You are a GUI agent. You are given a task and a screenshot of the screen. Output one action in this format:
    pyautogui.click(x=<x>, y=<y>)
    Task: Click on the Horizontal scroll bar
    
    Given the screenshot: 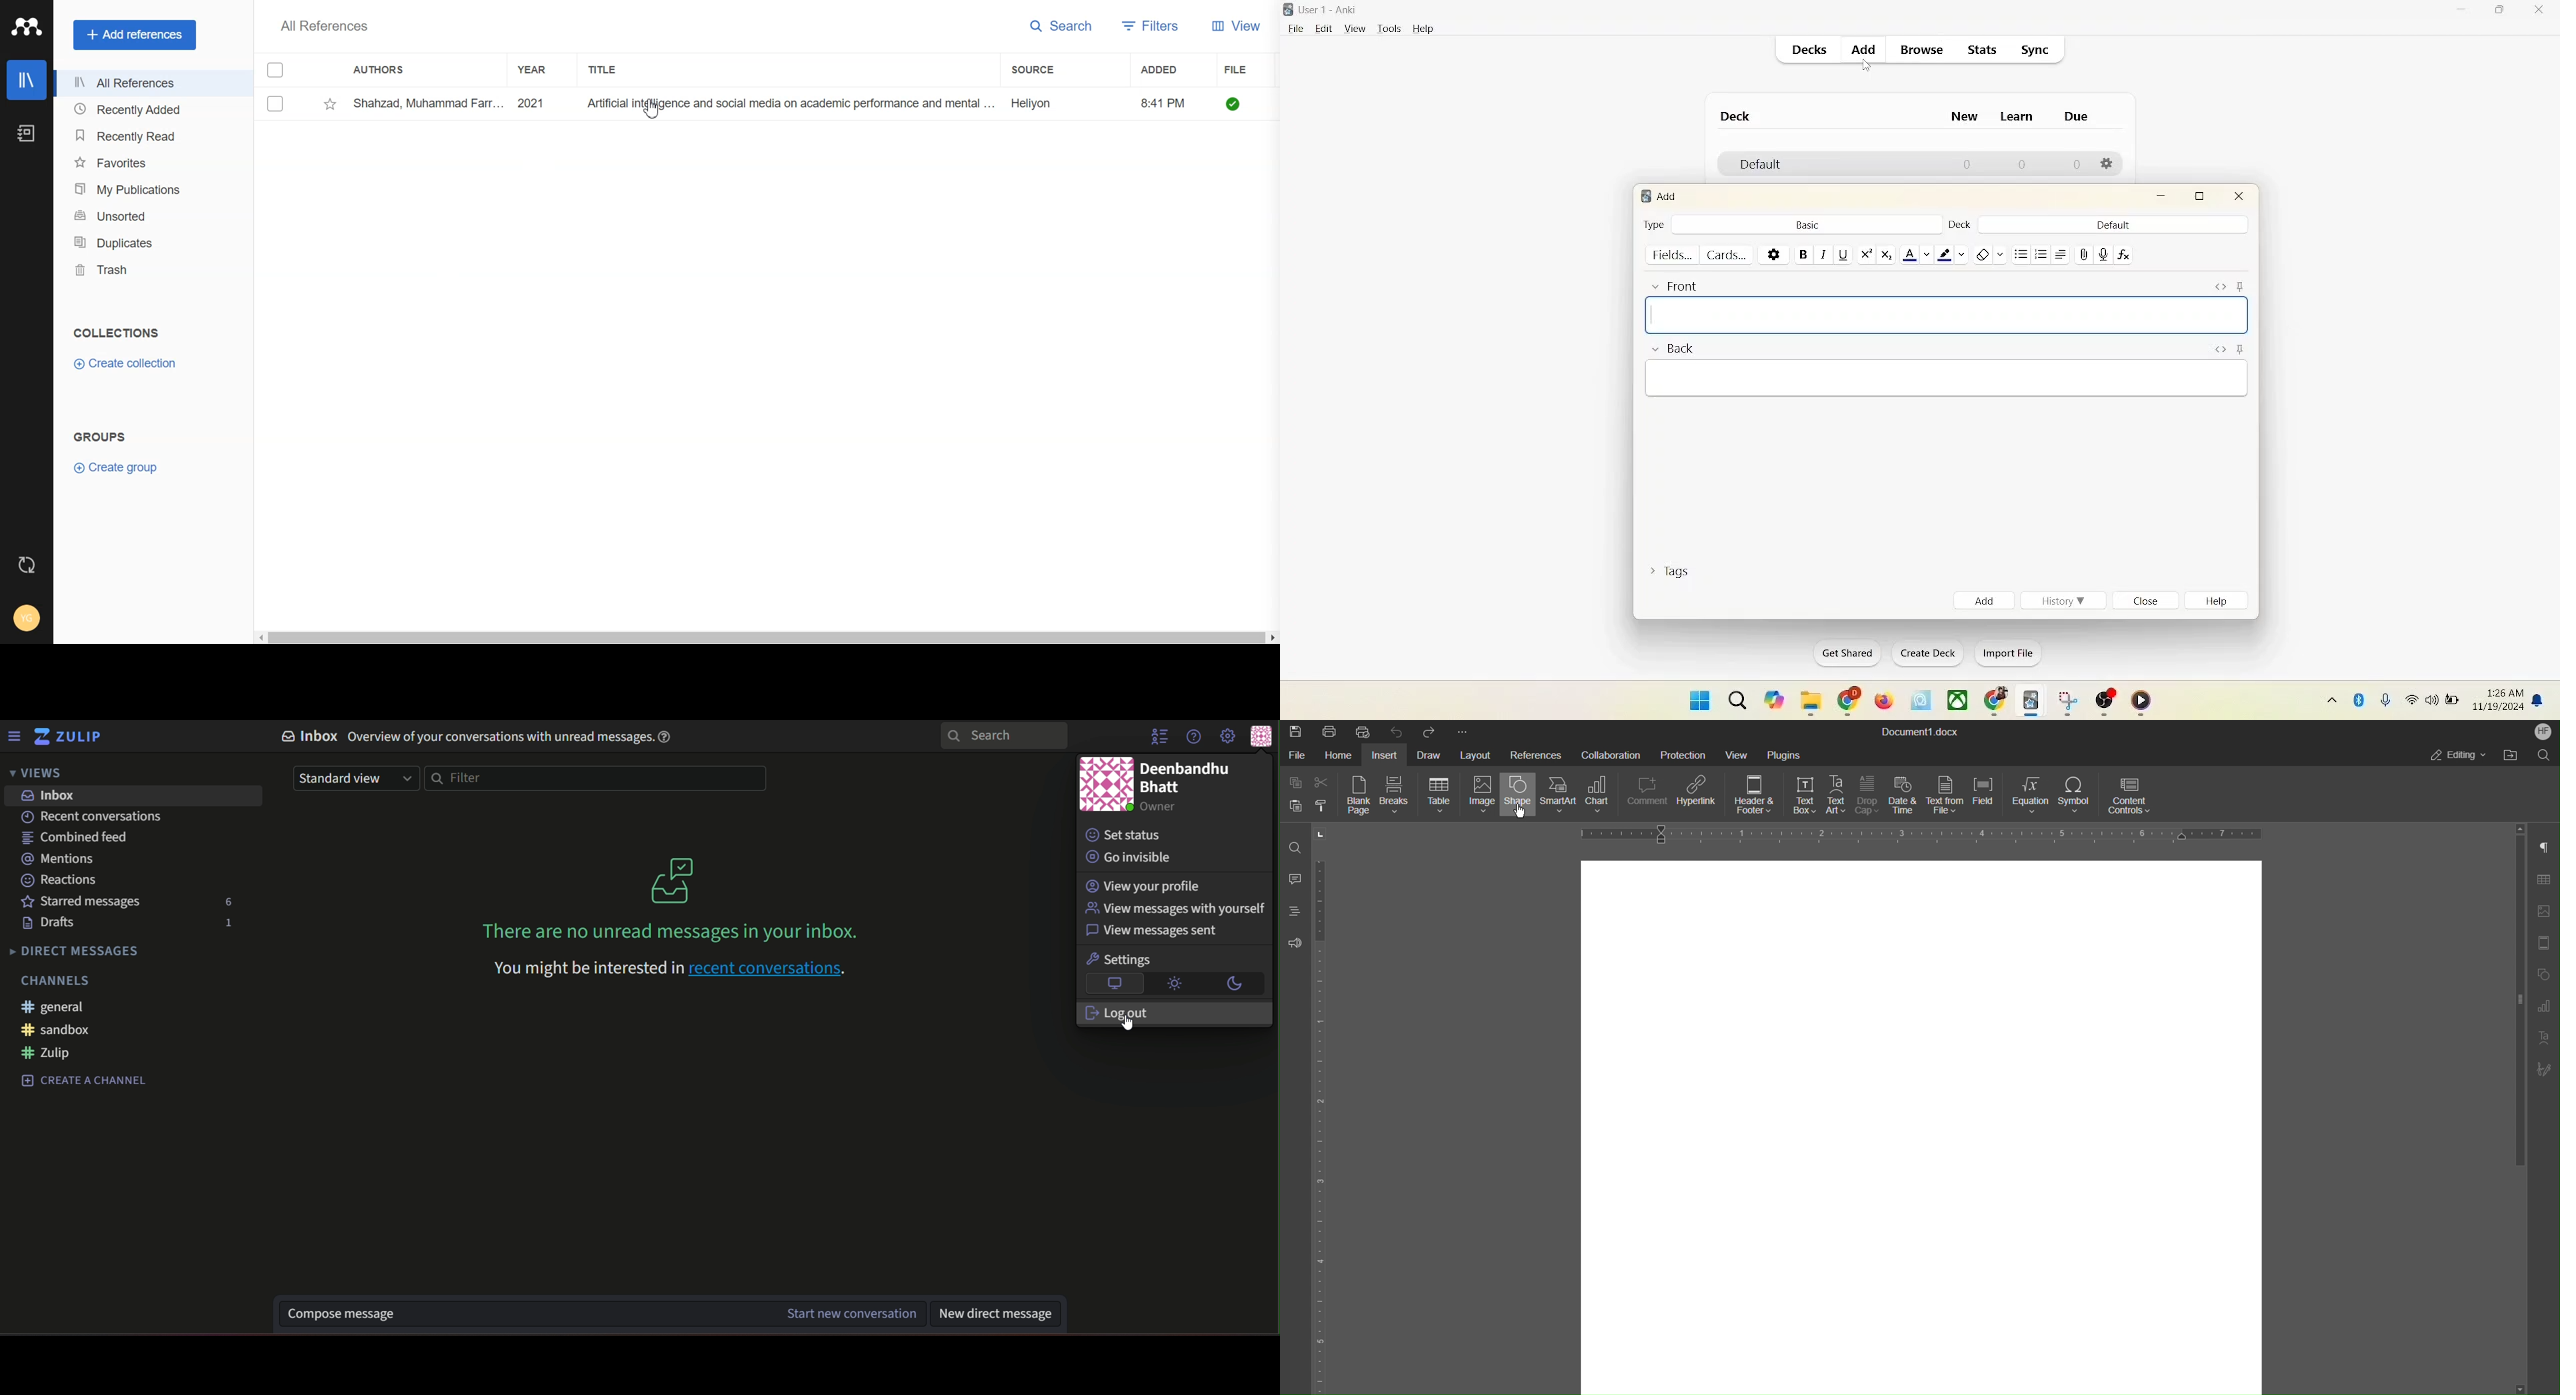 What is the action you would take?
    pyautogui.click(x=765, y=637)
    